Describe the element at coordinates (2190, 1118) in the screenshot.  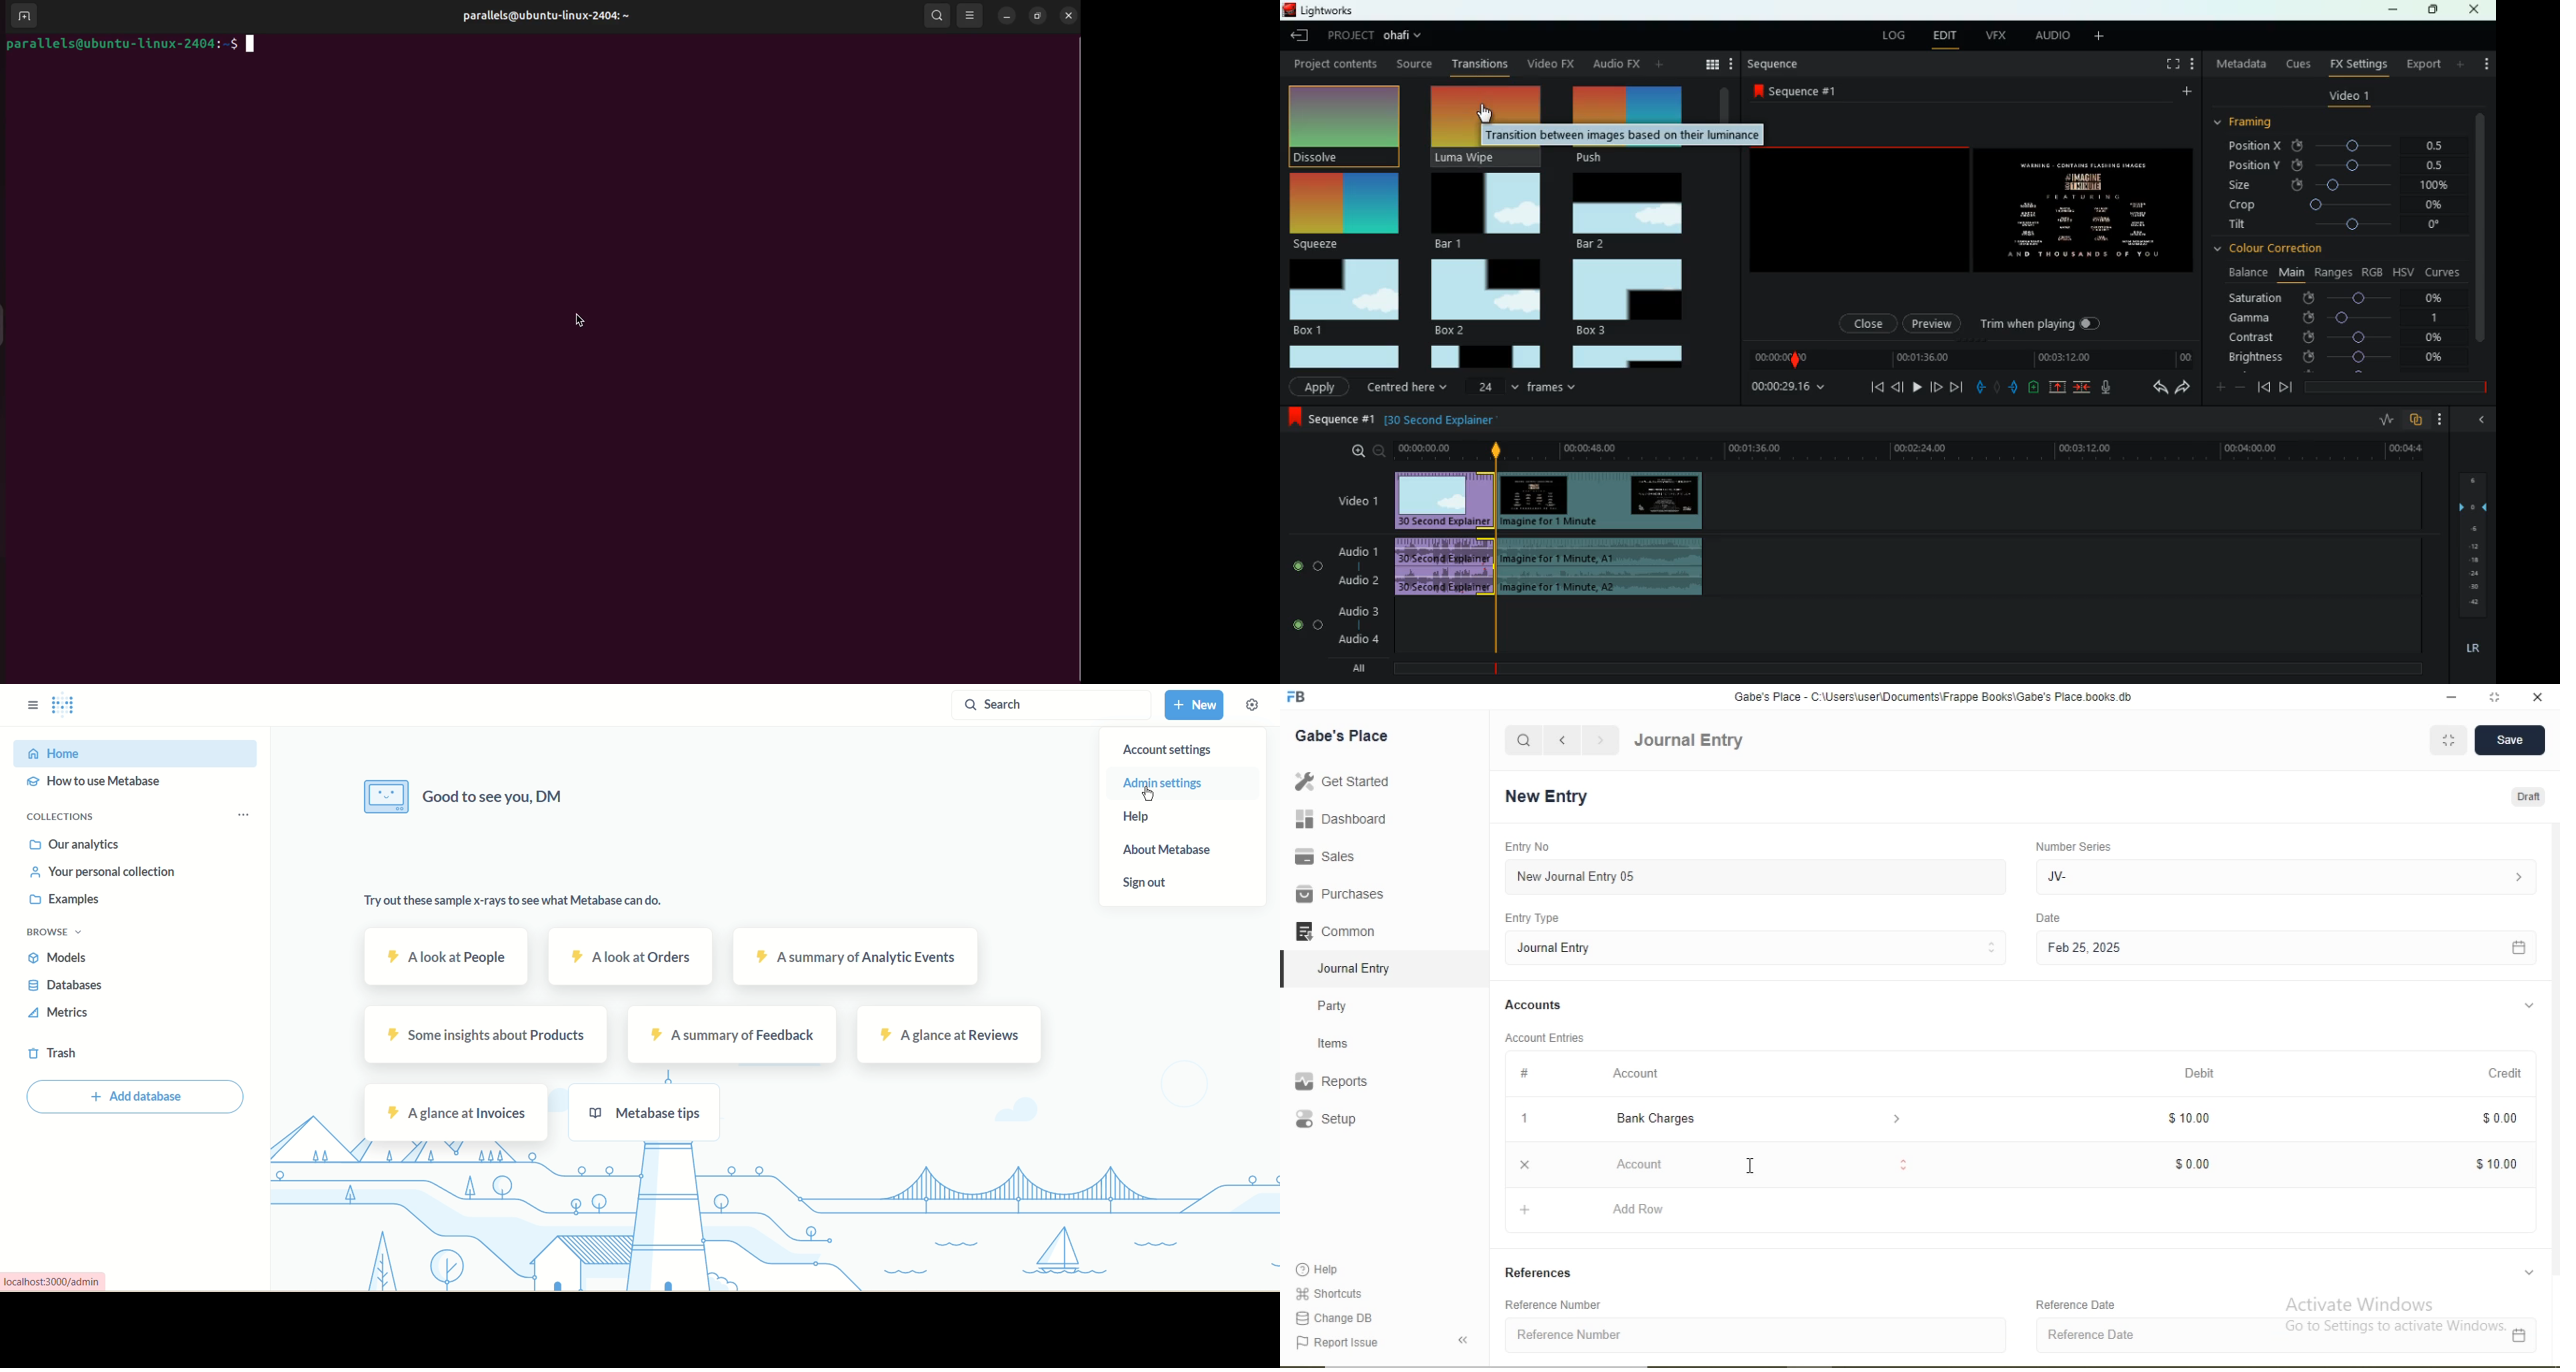
I see `$10.00` at that location.